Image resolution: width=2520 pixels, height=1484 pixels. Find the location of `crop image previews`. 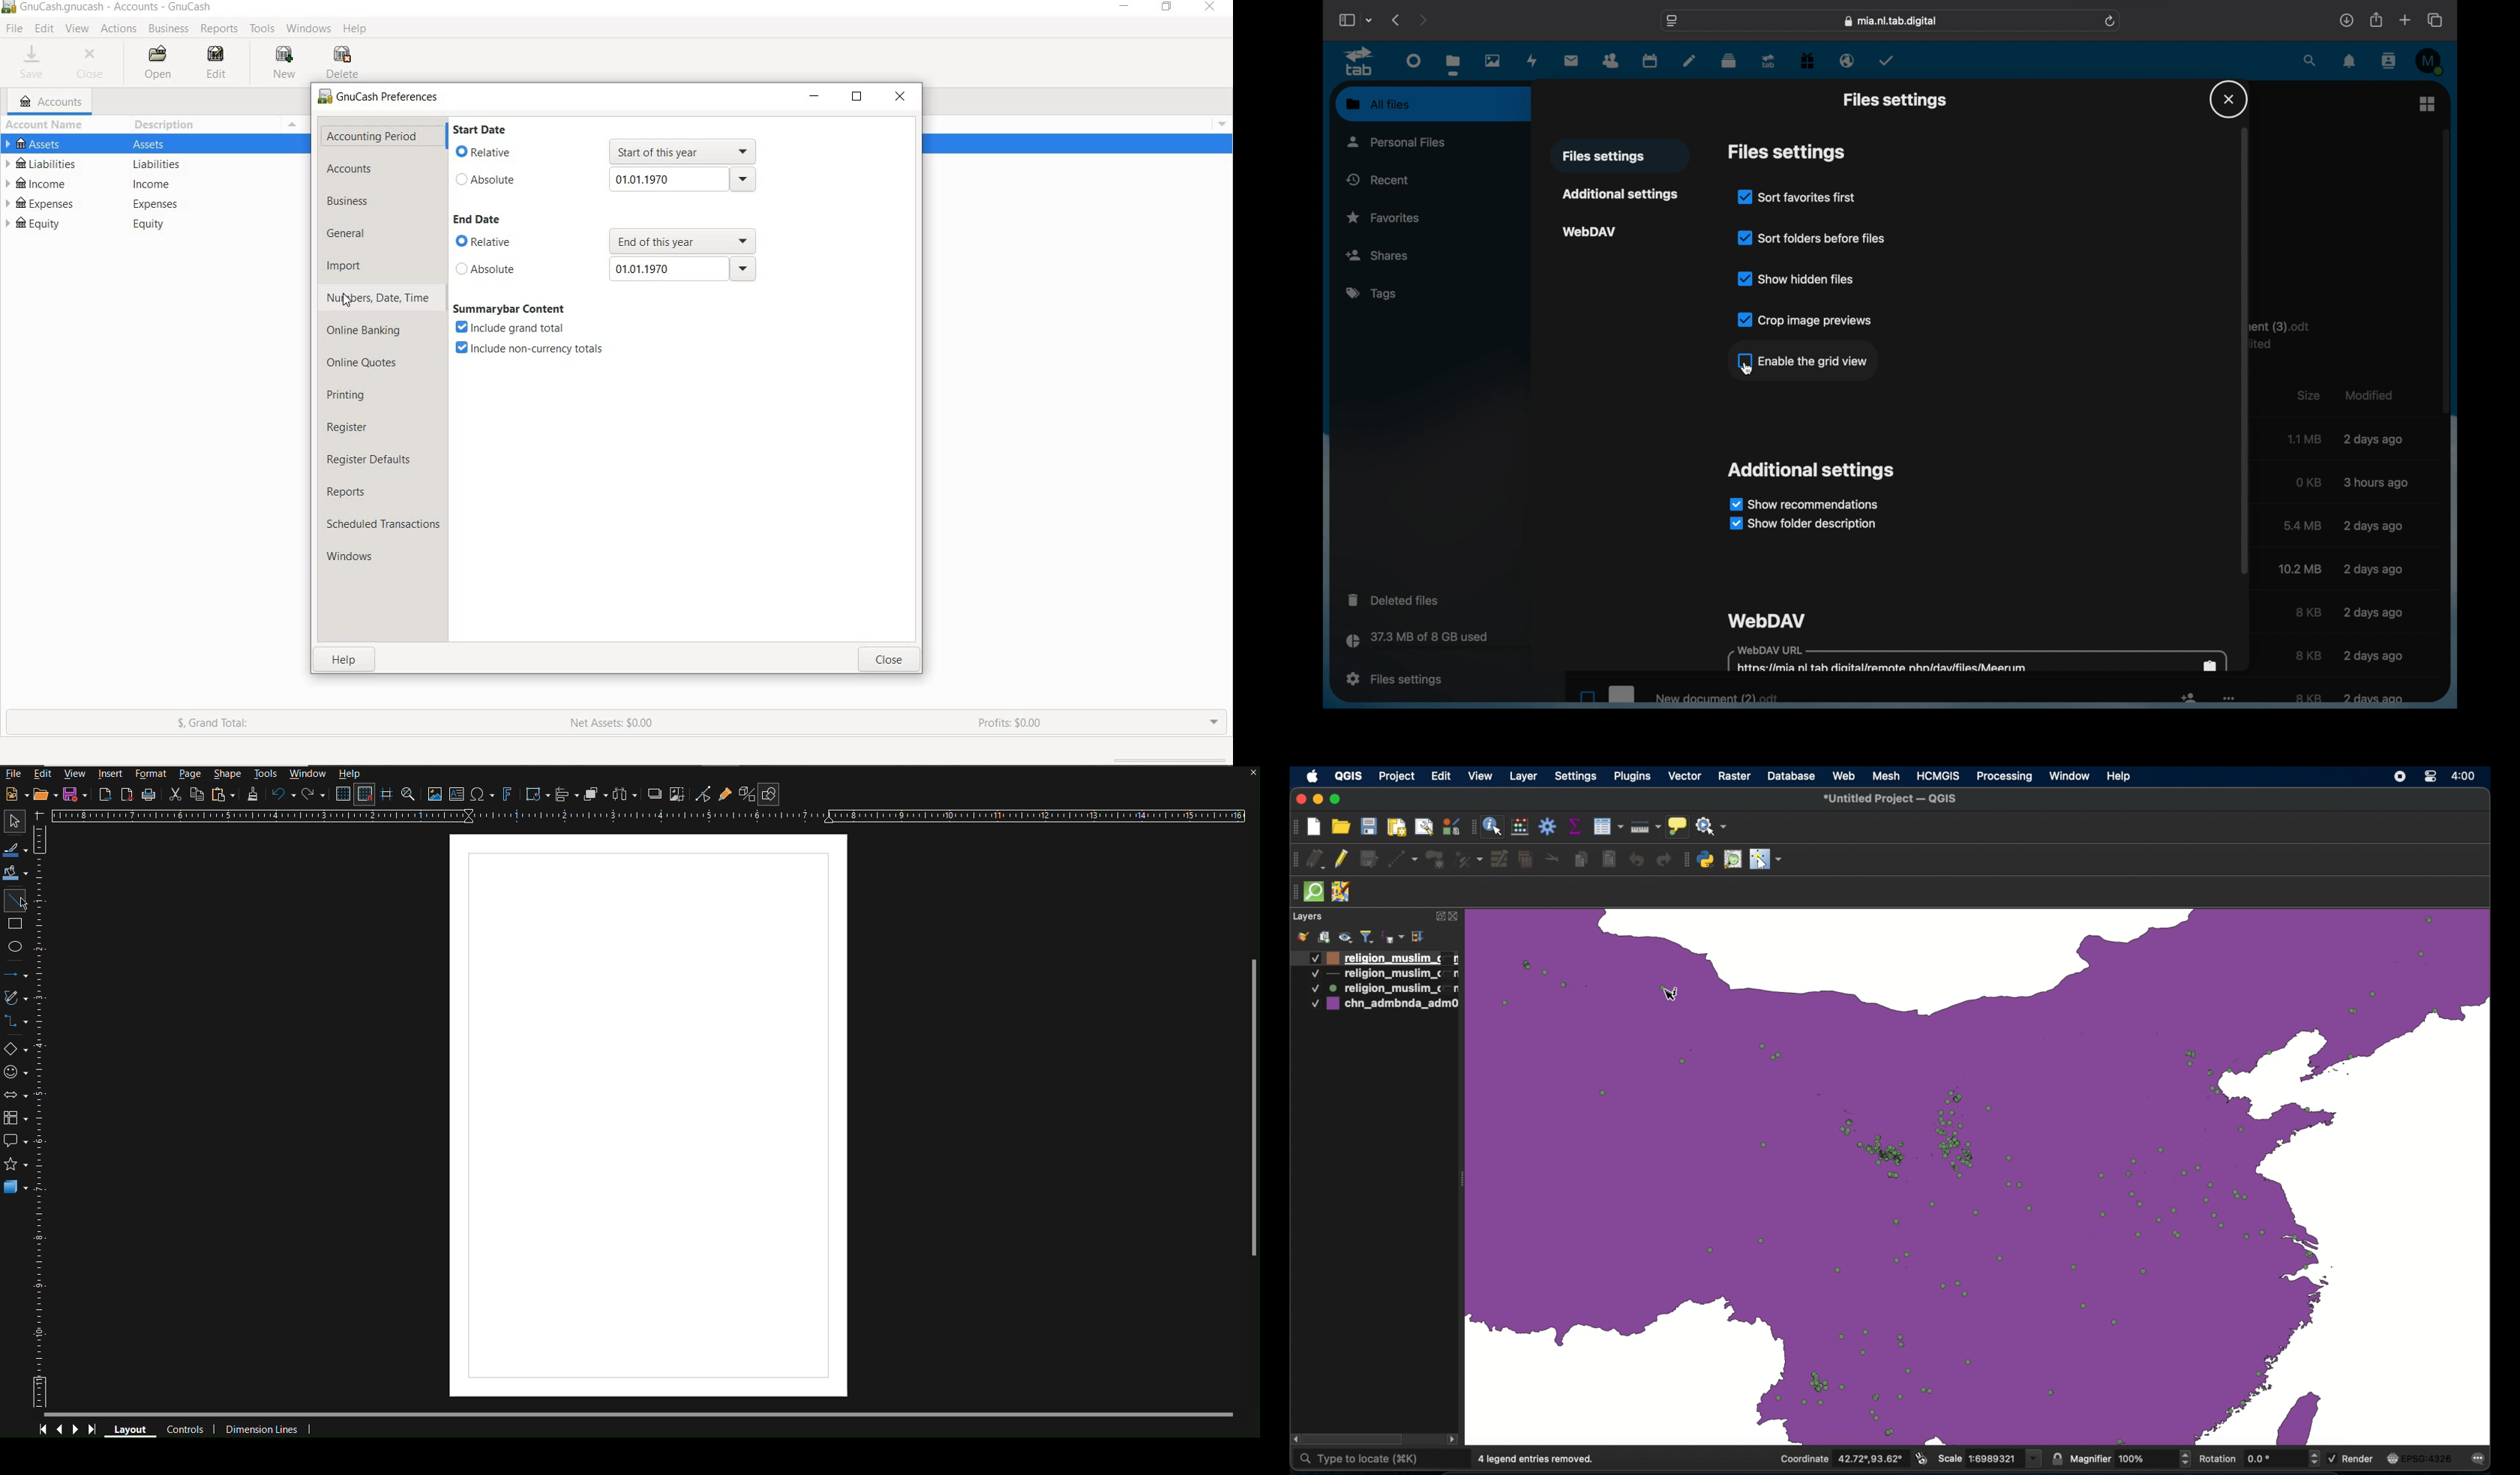

crop image previews is located at coordinates (1805, 320).